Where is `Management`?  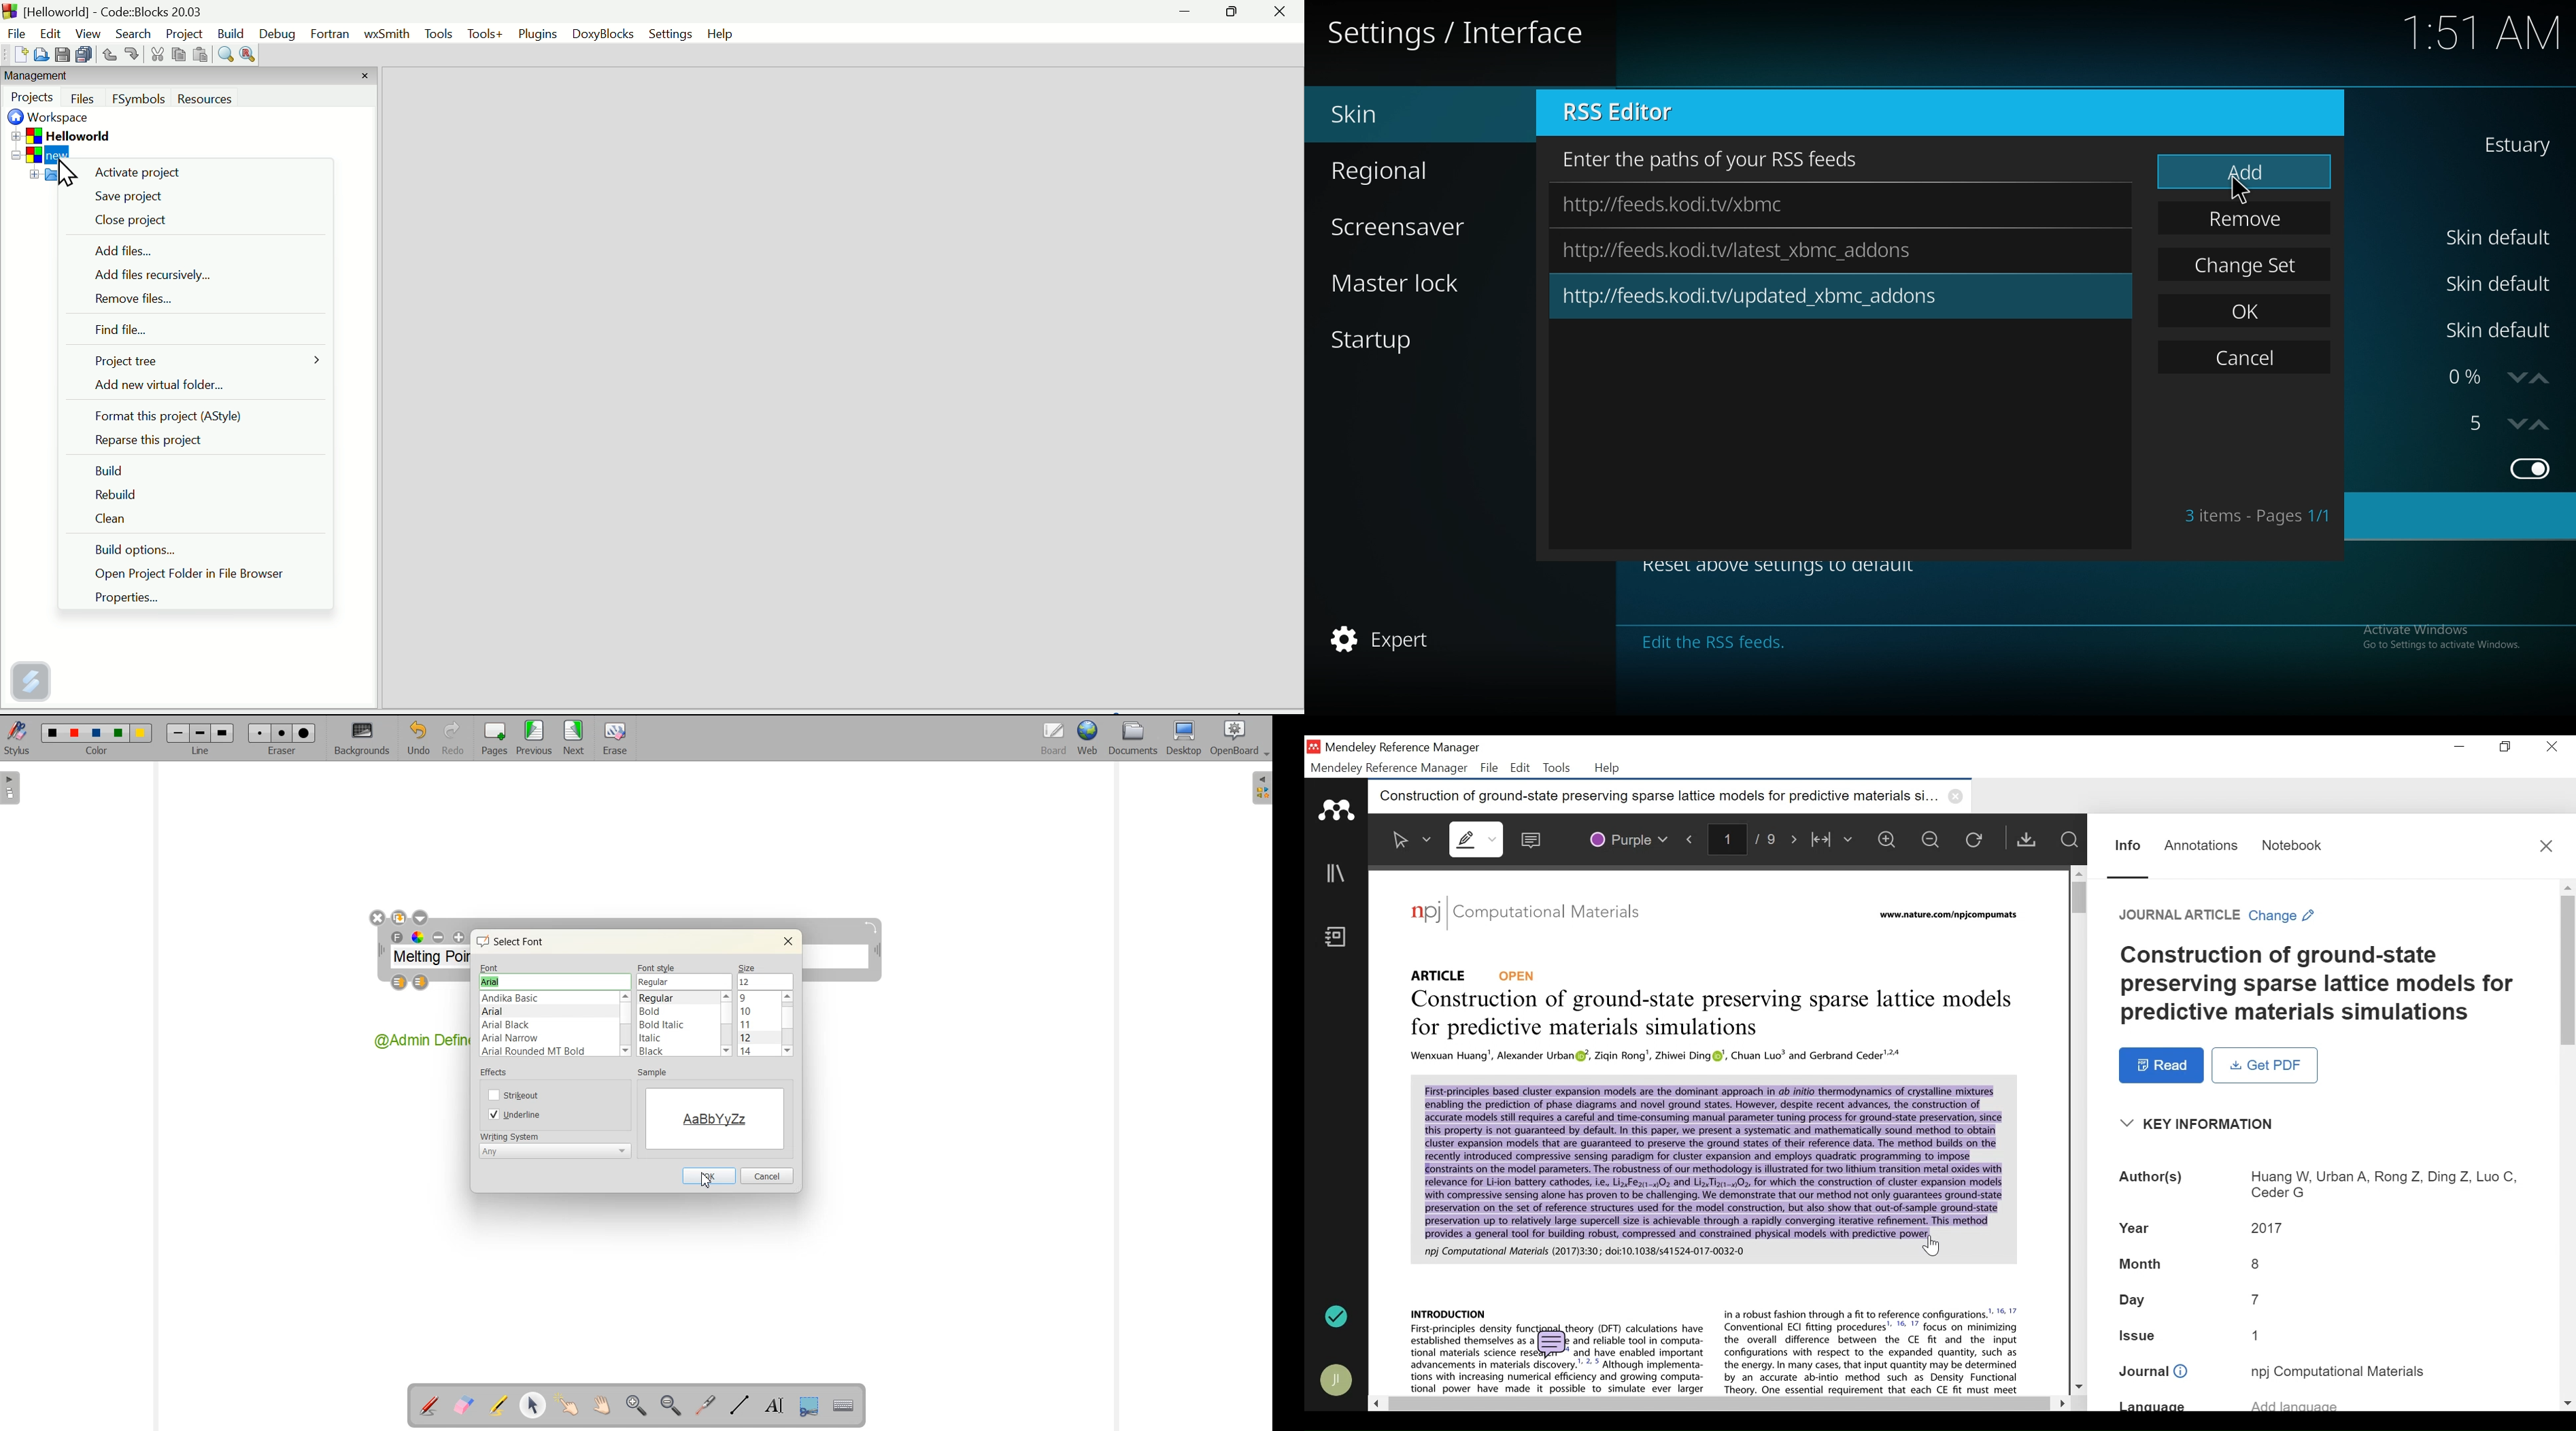 Management is located at coordinates (62, 77).